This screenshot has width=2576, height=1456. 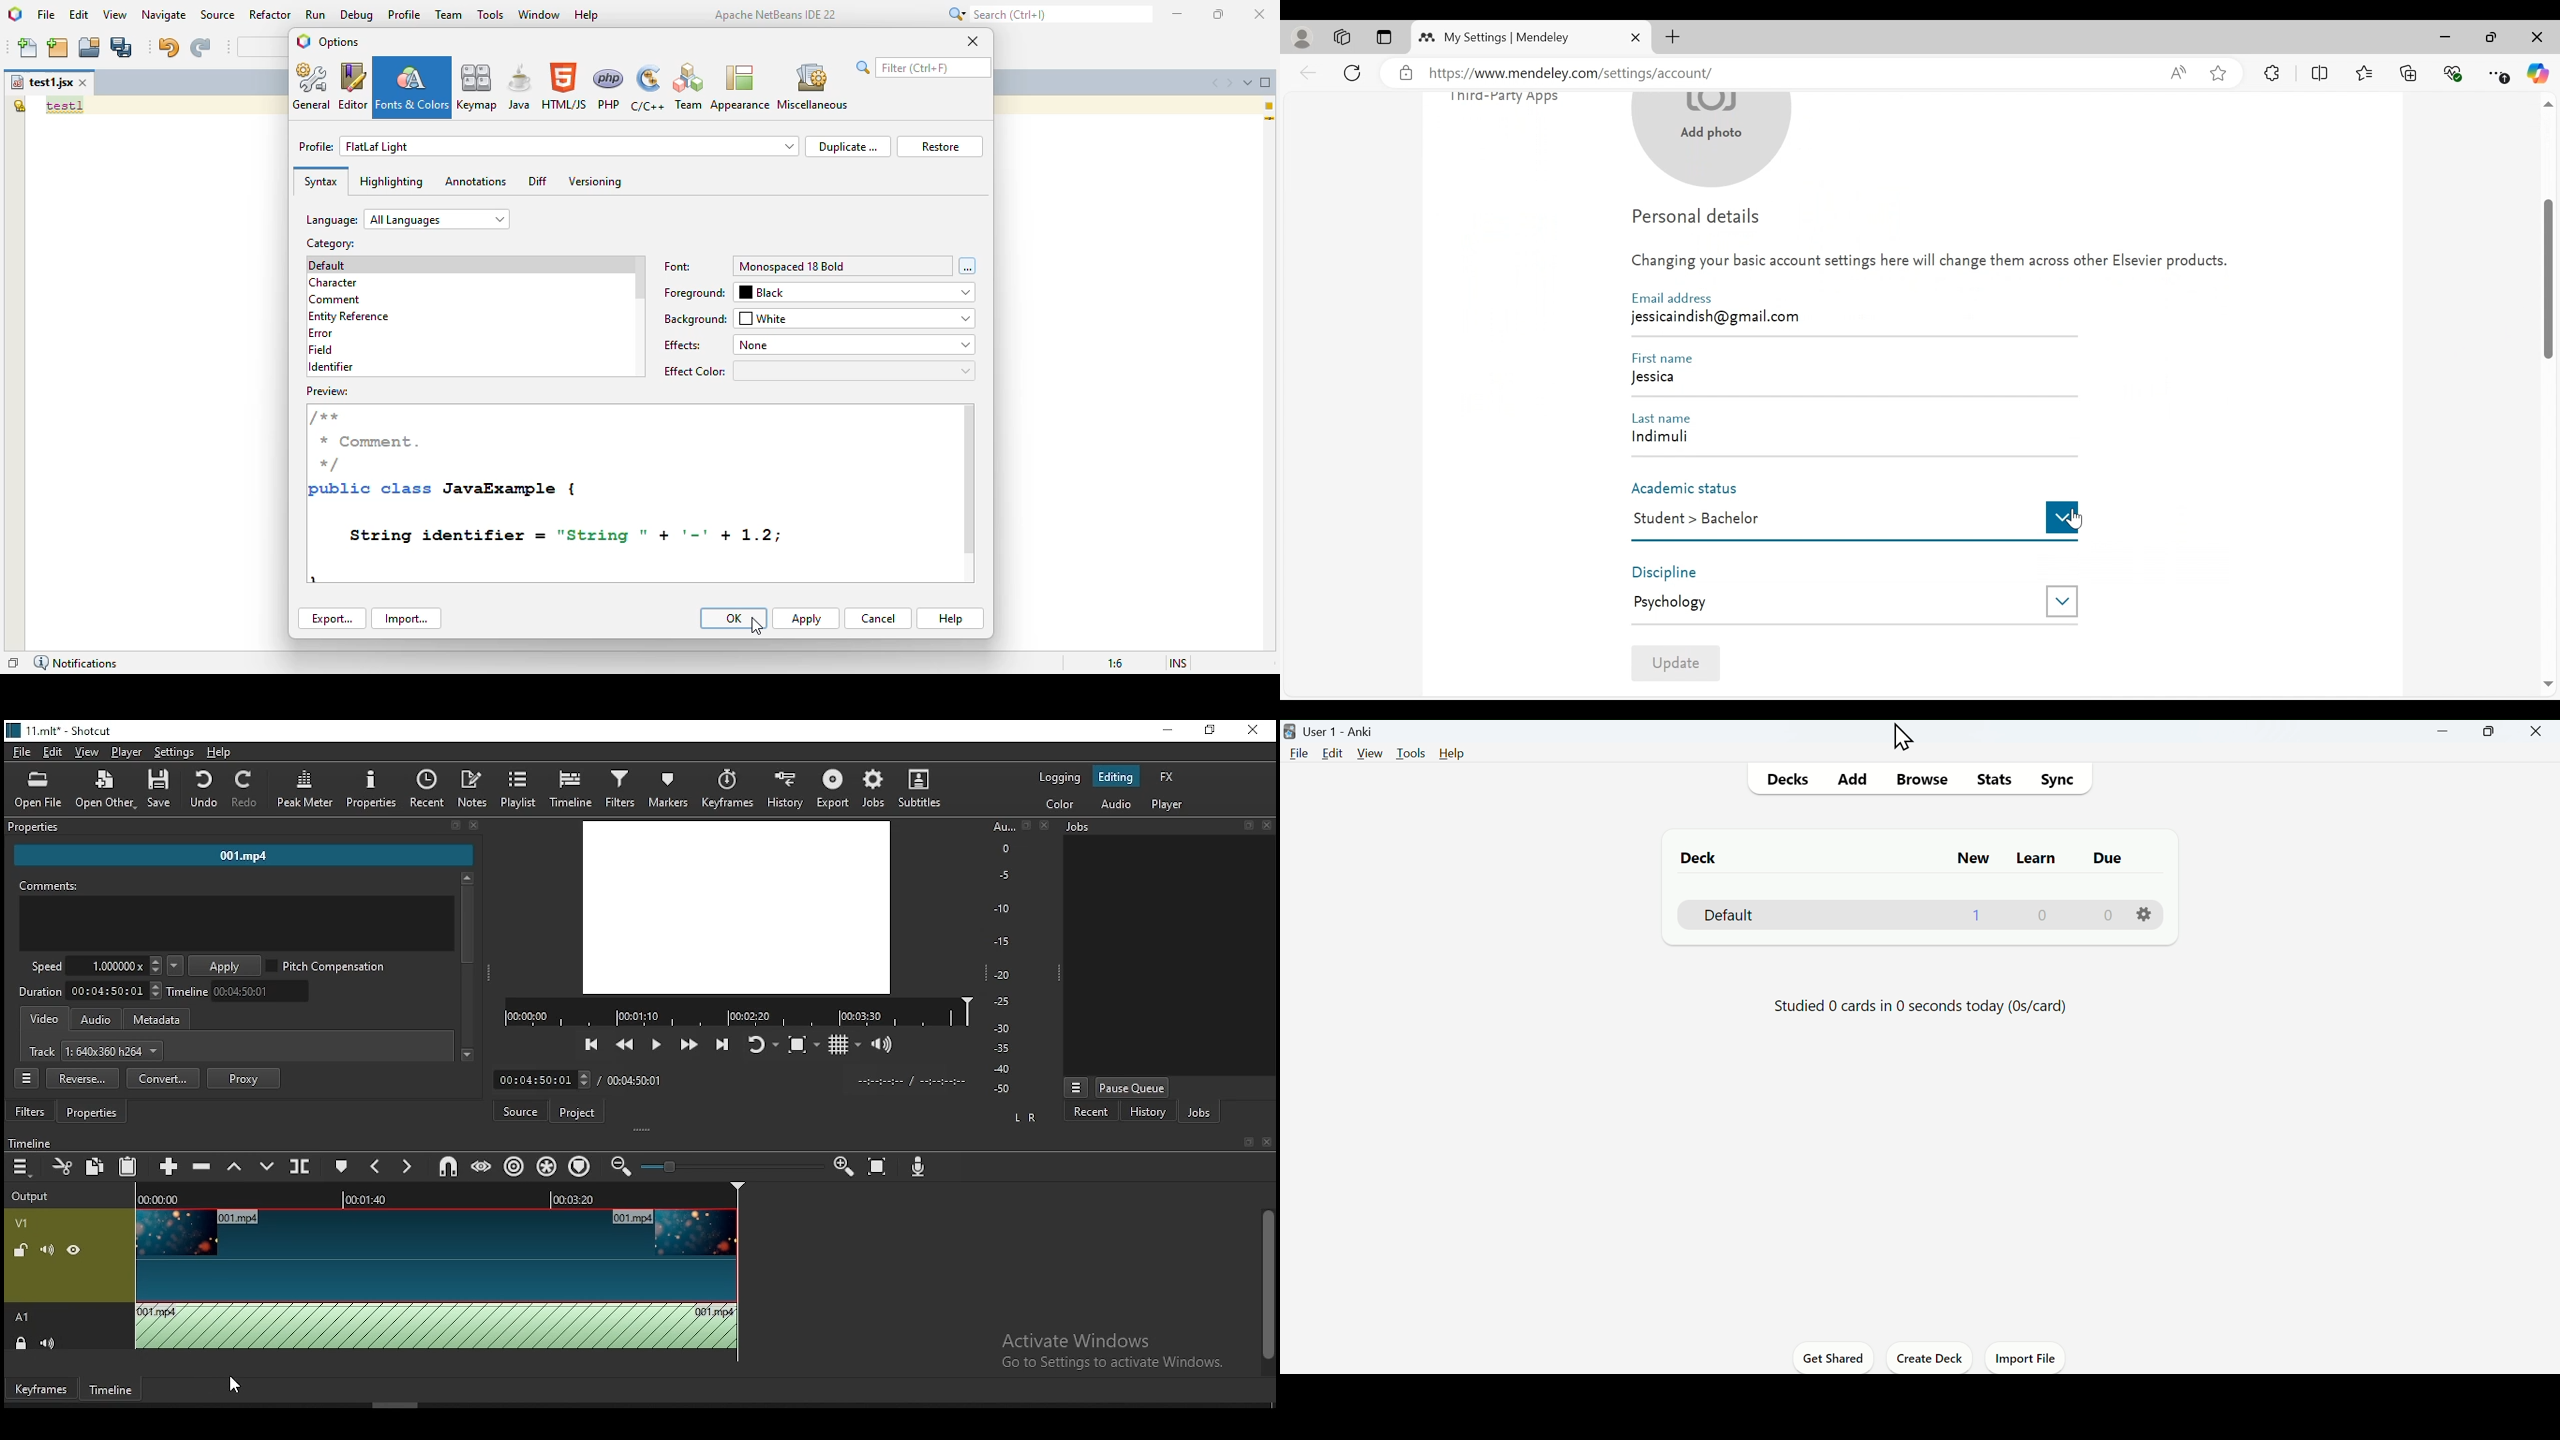 What do you see at coordinates (343, 1168) in the screenshot?
I see `create/edit marker` at bounding box center [343, 1168].